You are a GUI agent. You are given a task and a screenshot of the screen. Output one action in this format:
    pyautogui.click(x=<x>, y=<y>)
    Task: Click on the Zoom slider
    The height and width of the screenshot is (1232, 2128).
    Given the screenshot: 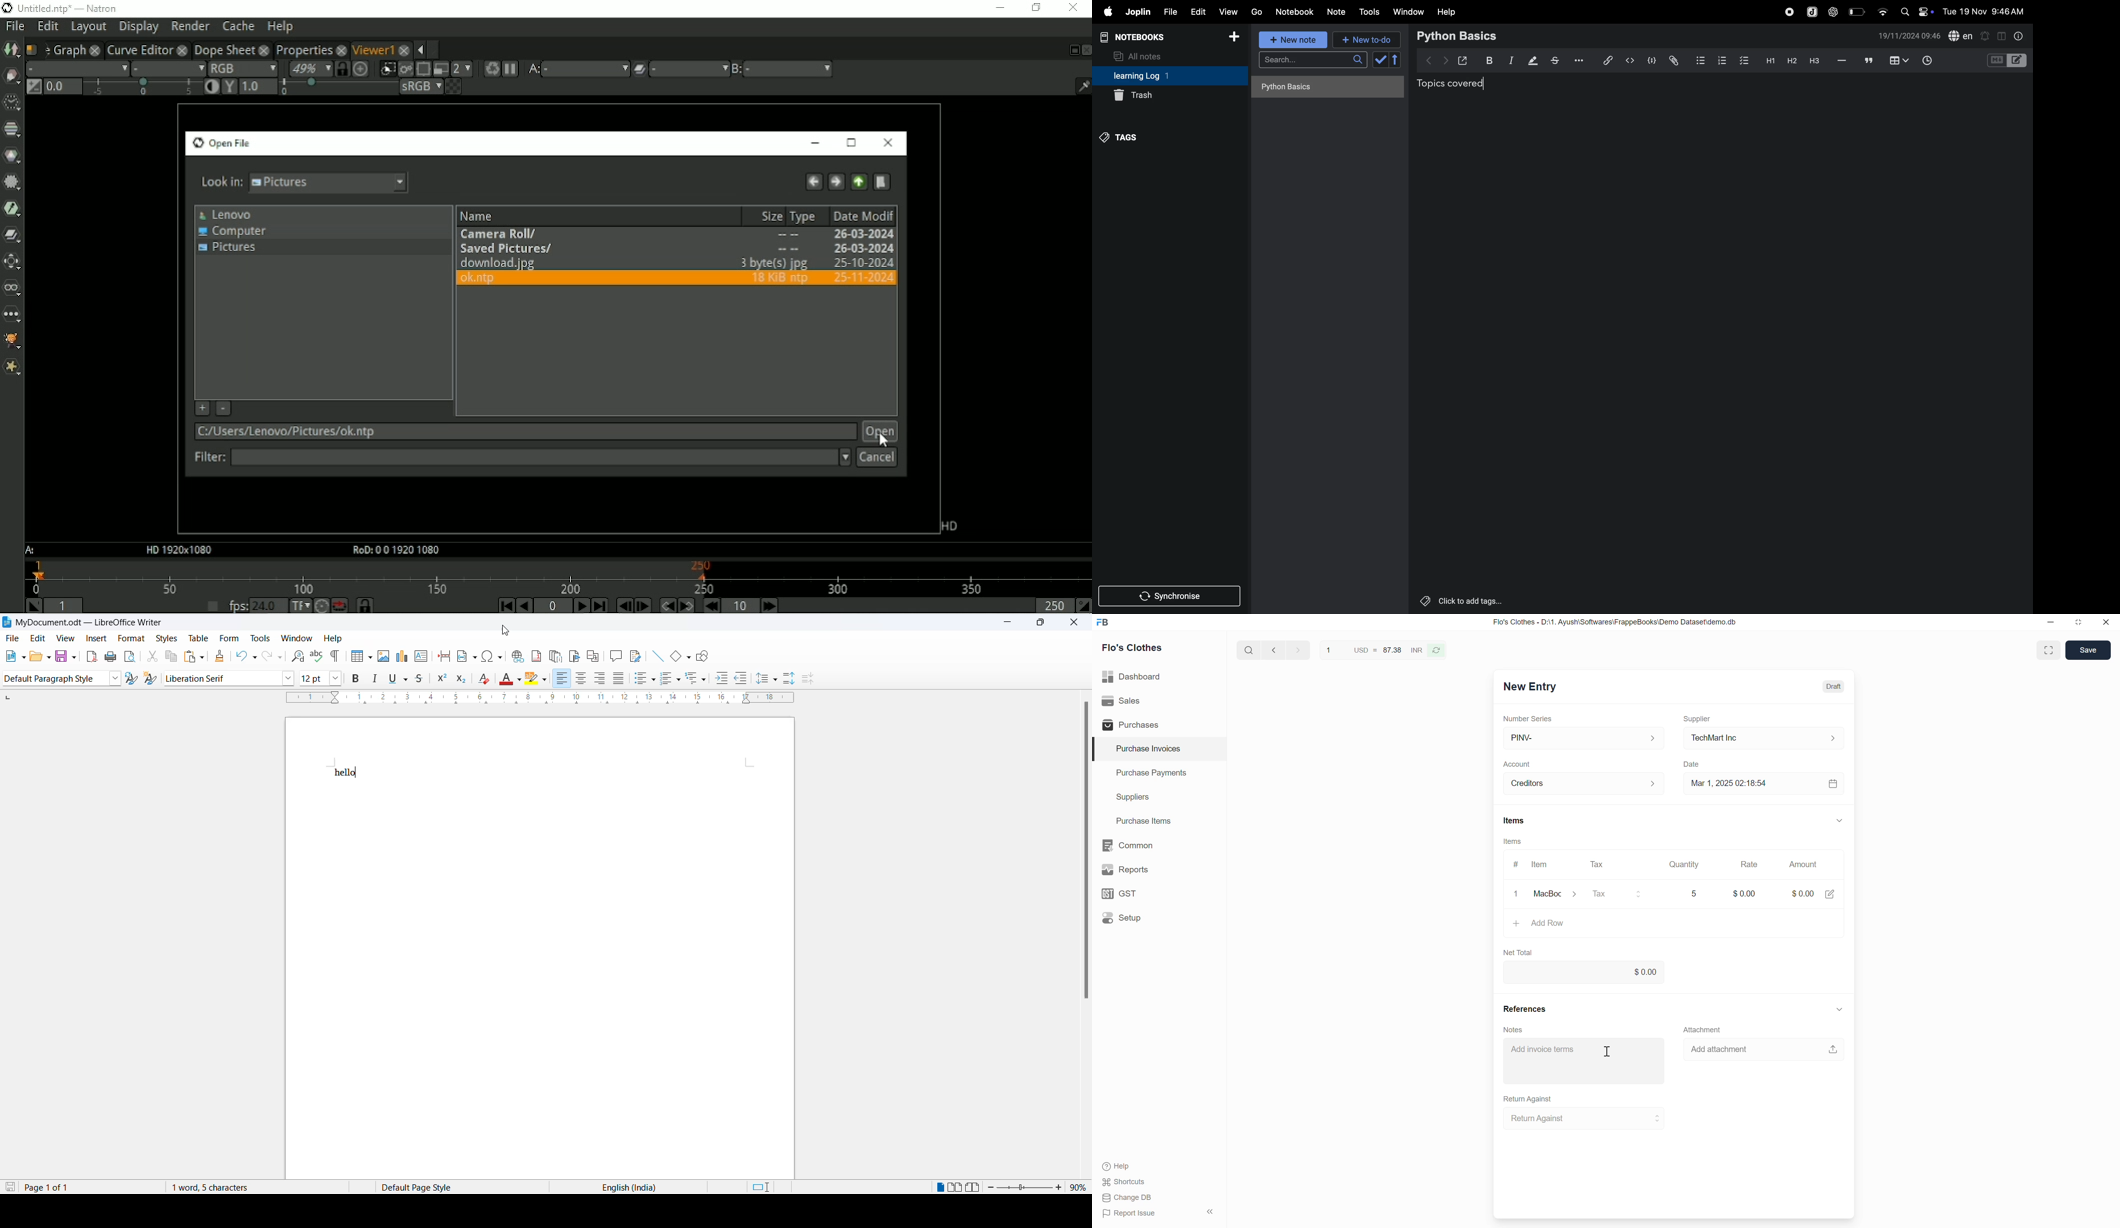 What is the action you would take?
    pyautogui.click(x=1025, y=1187)
    